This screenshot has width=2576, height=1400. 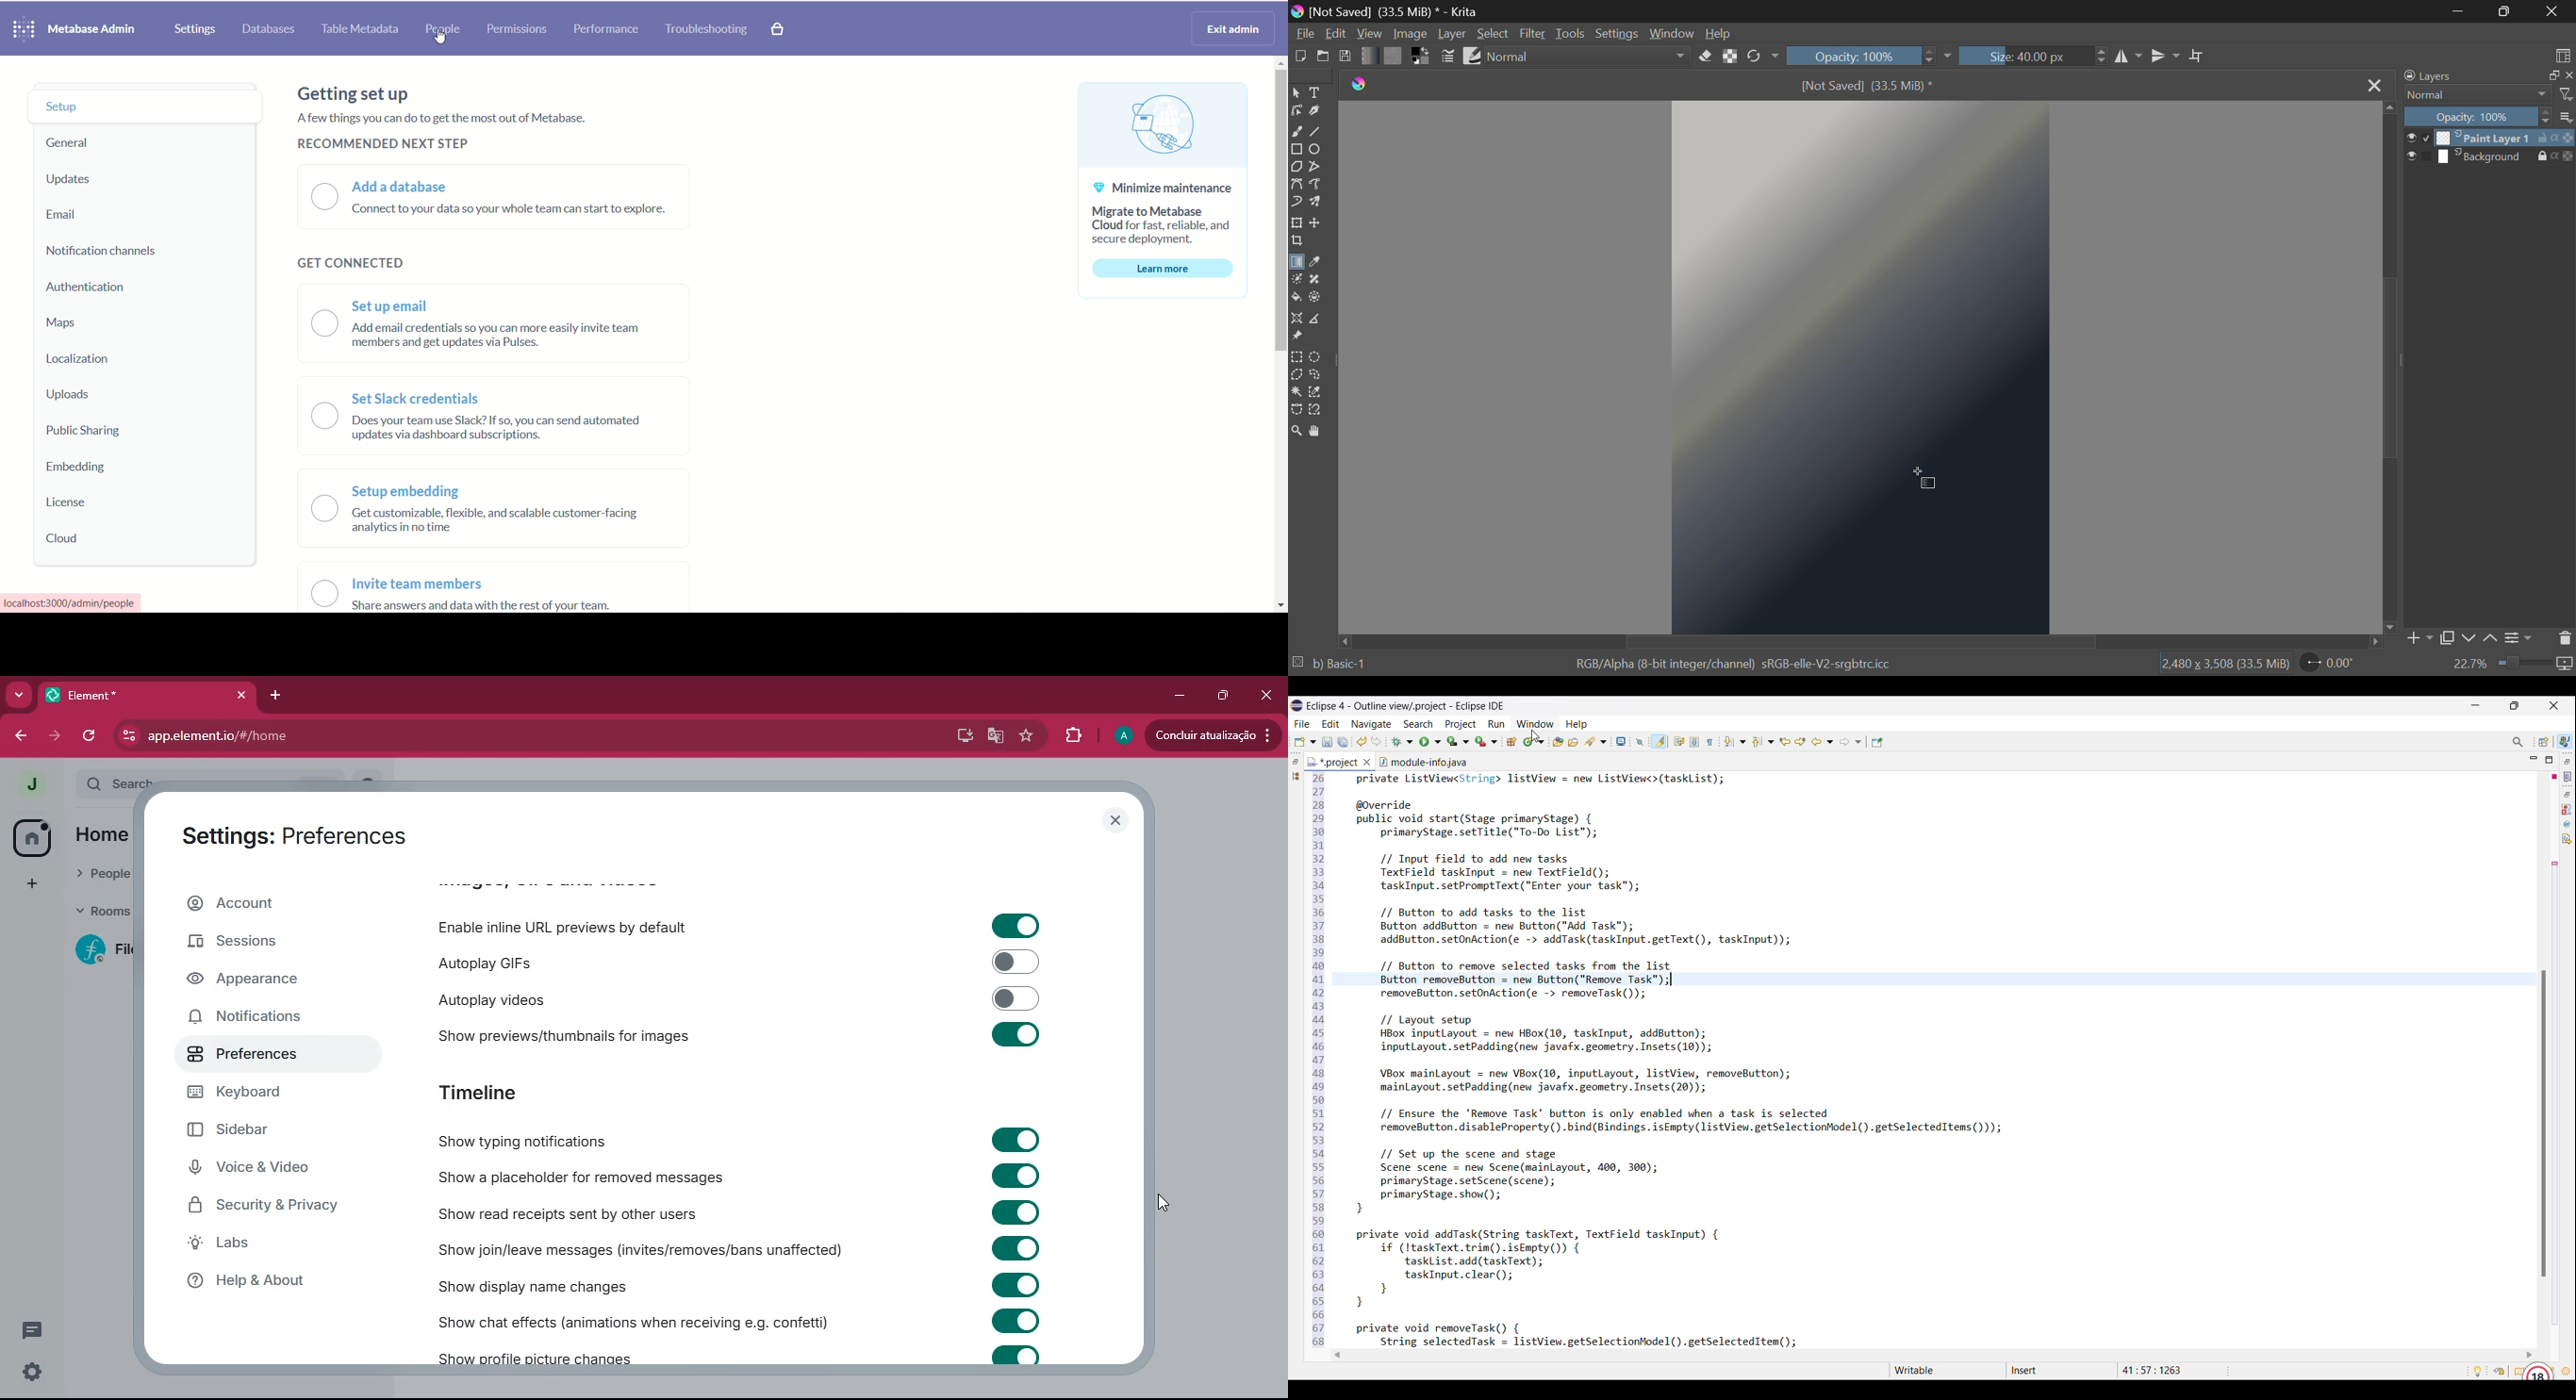 I want to click on set slack credentials, so click(x=420, y=398).